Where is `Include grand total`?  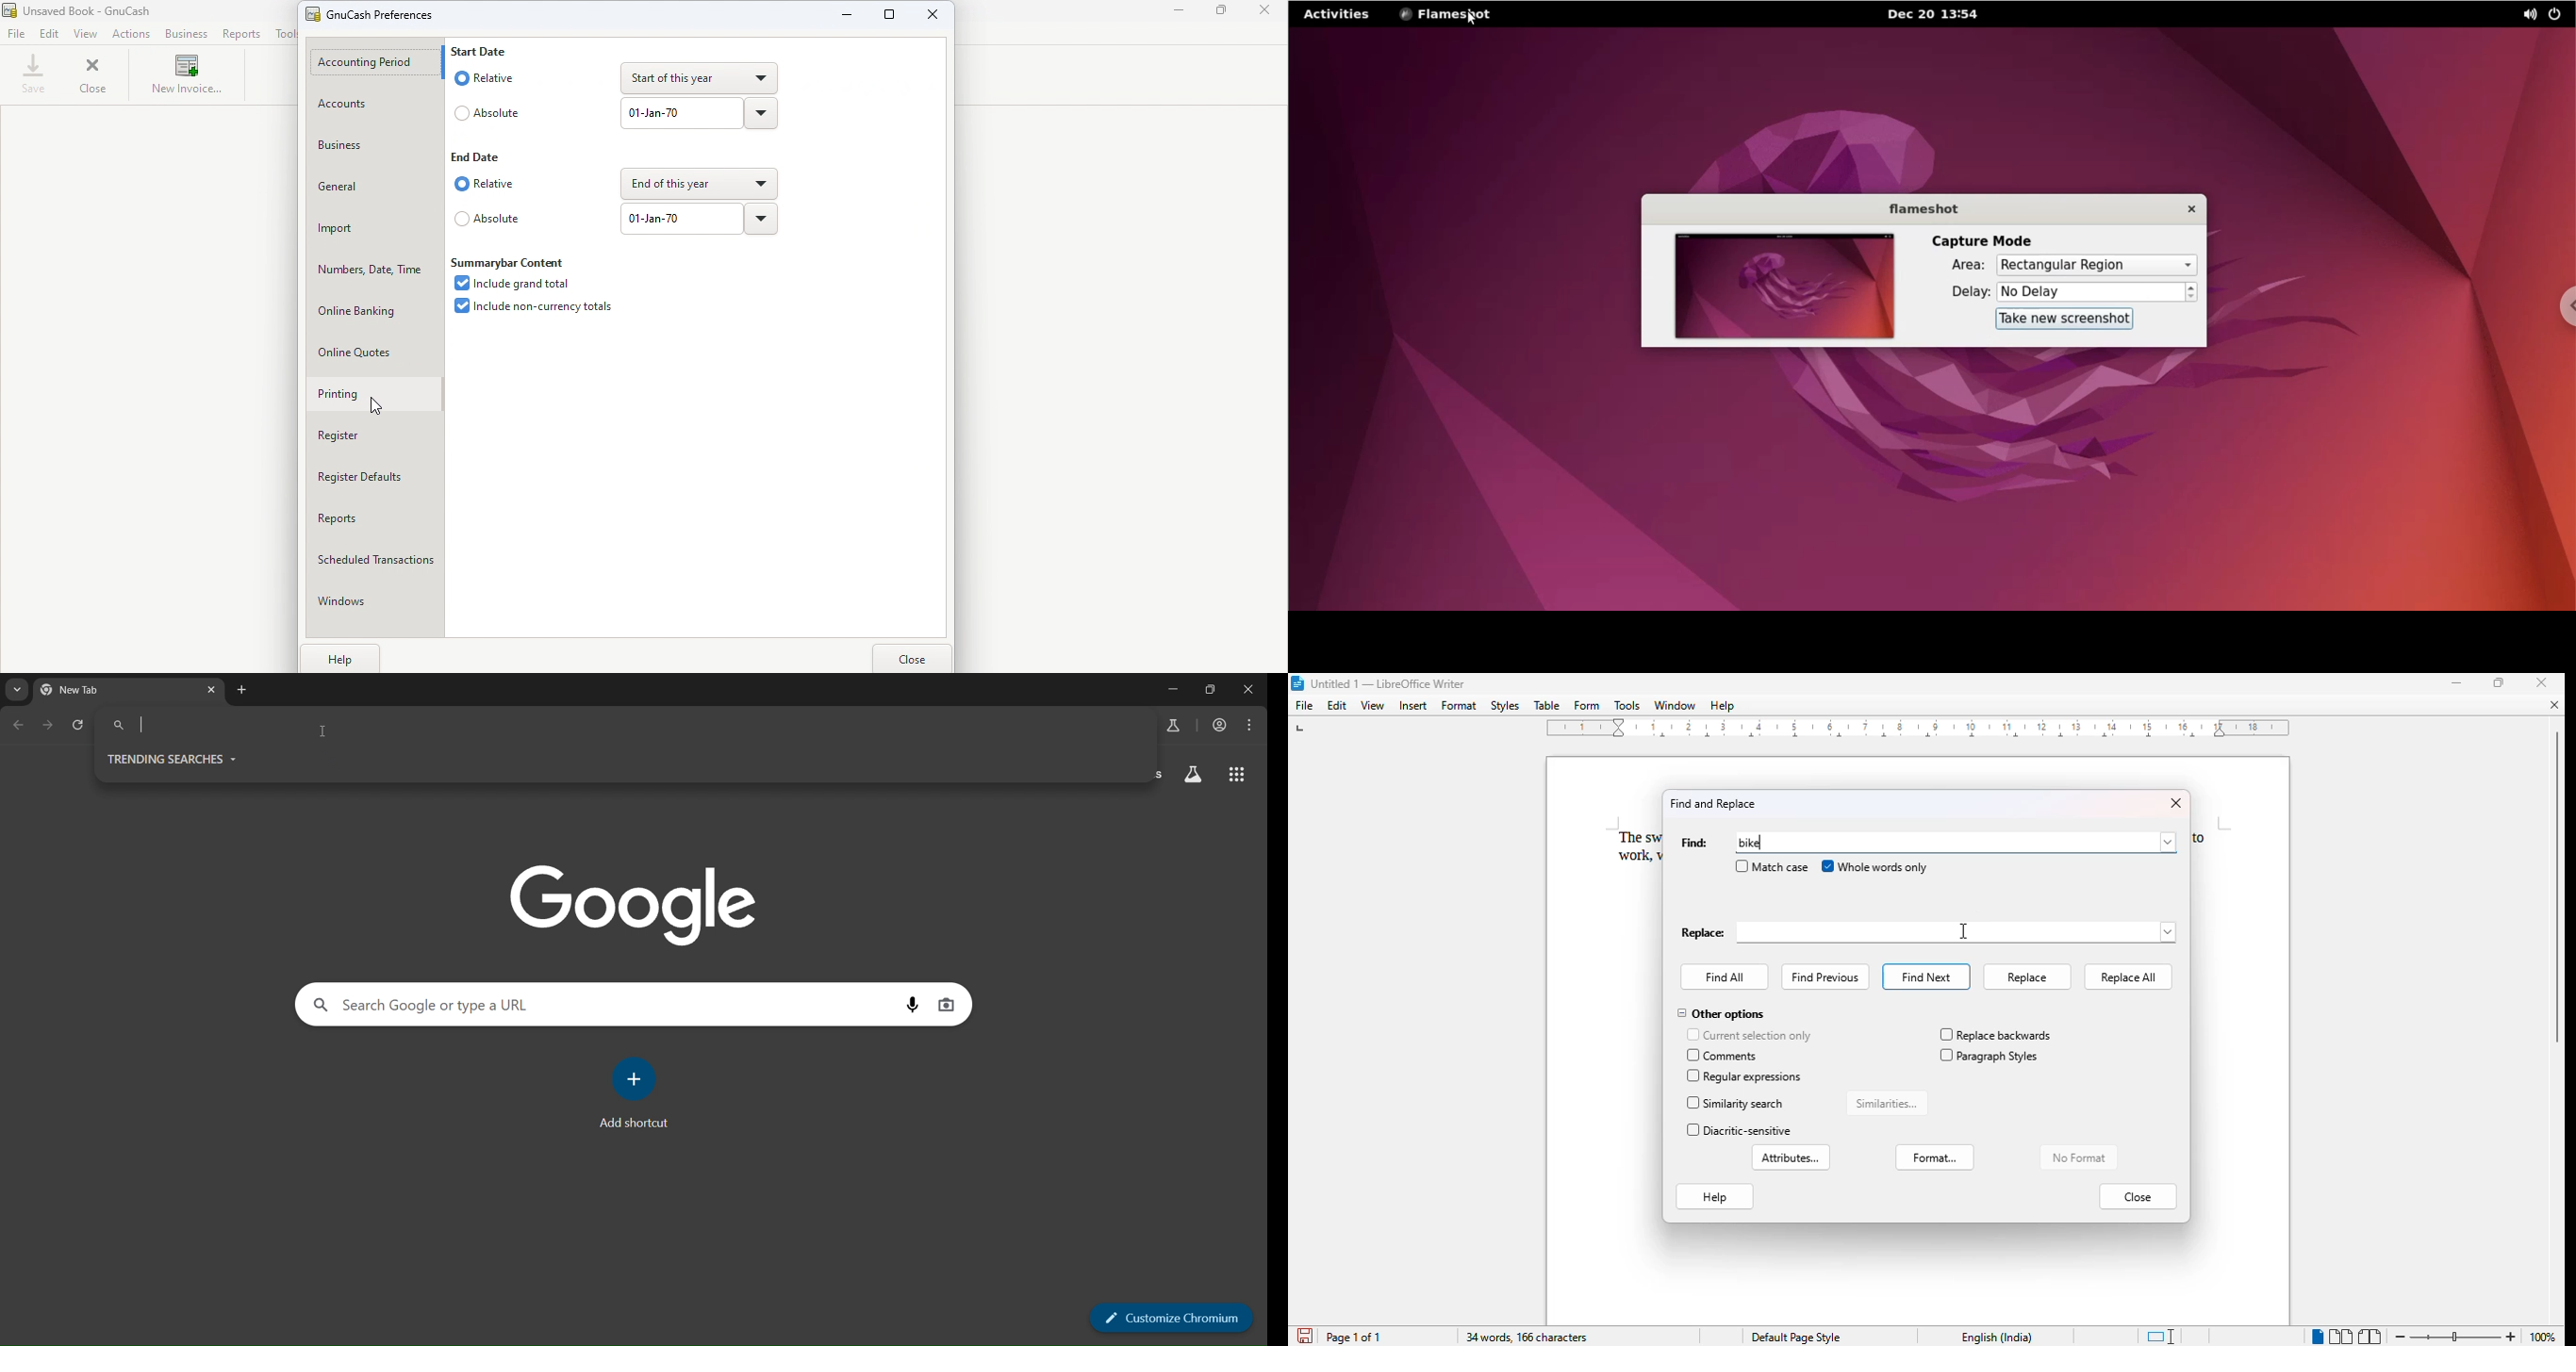
Include grand total is located at coordinates (514, 284).